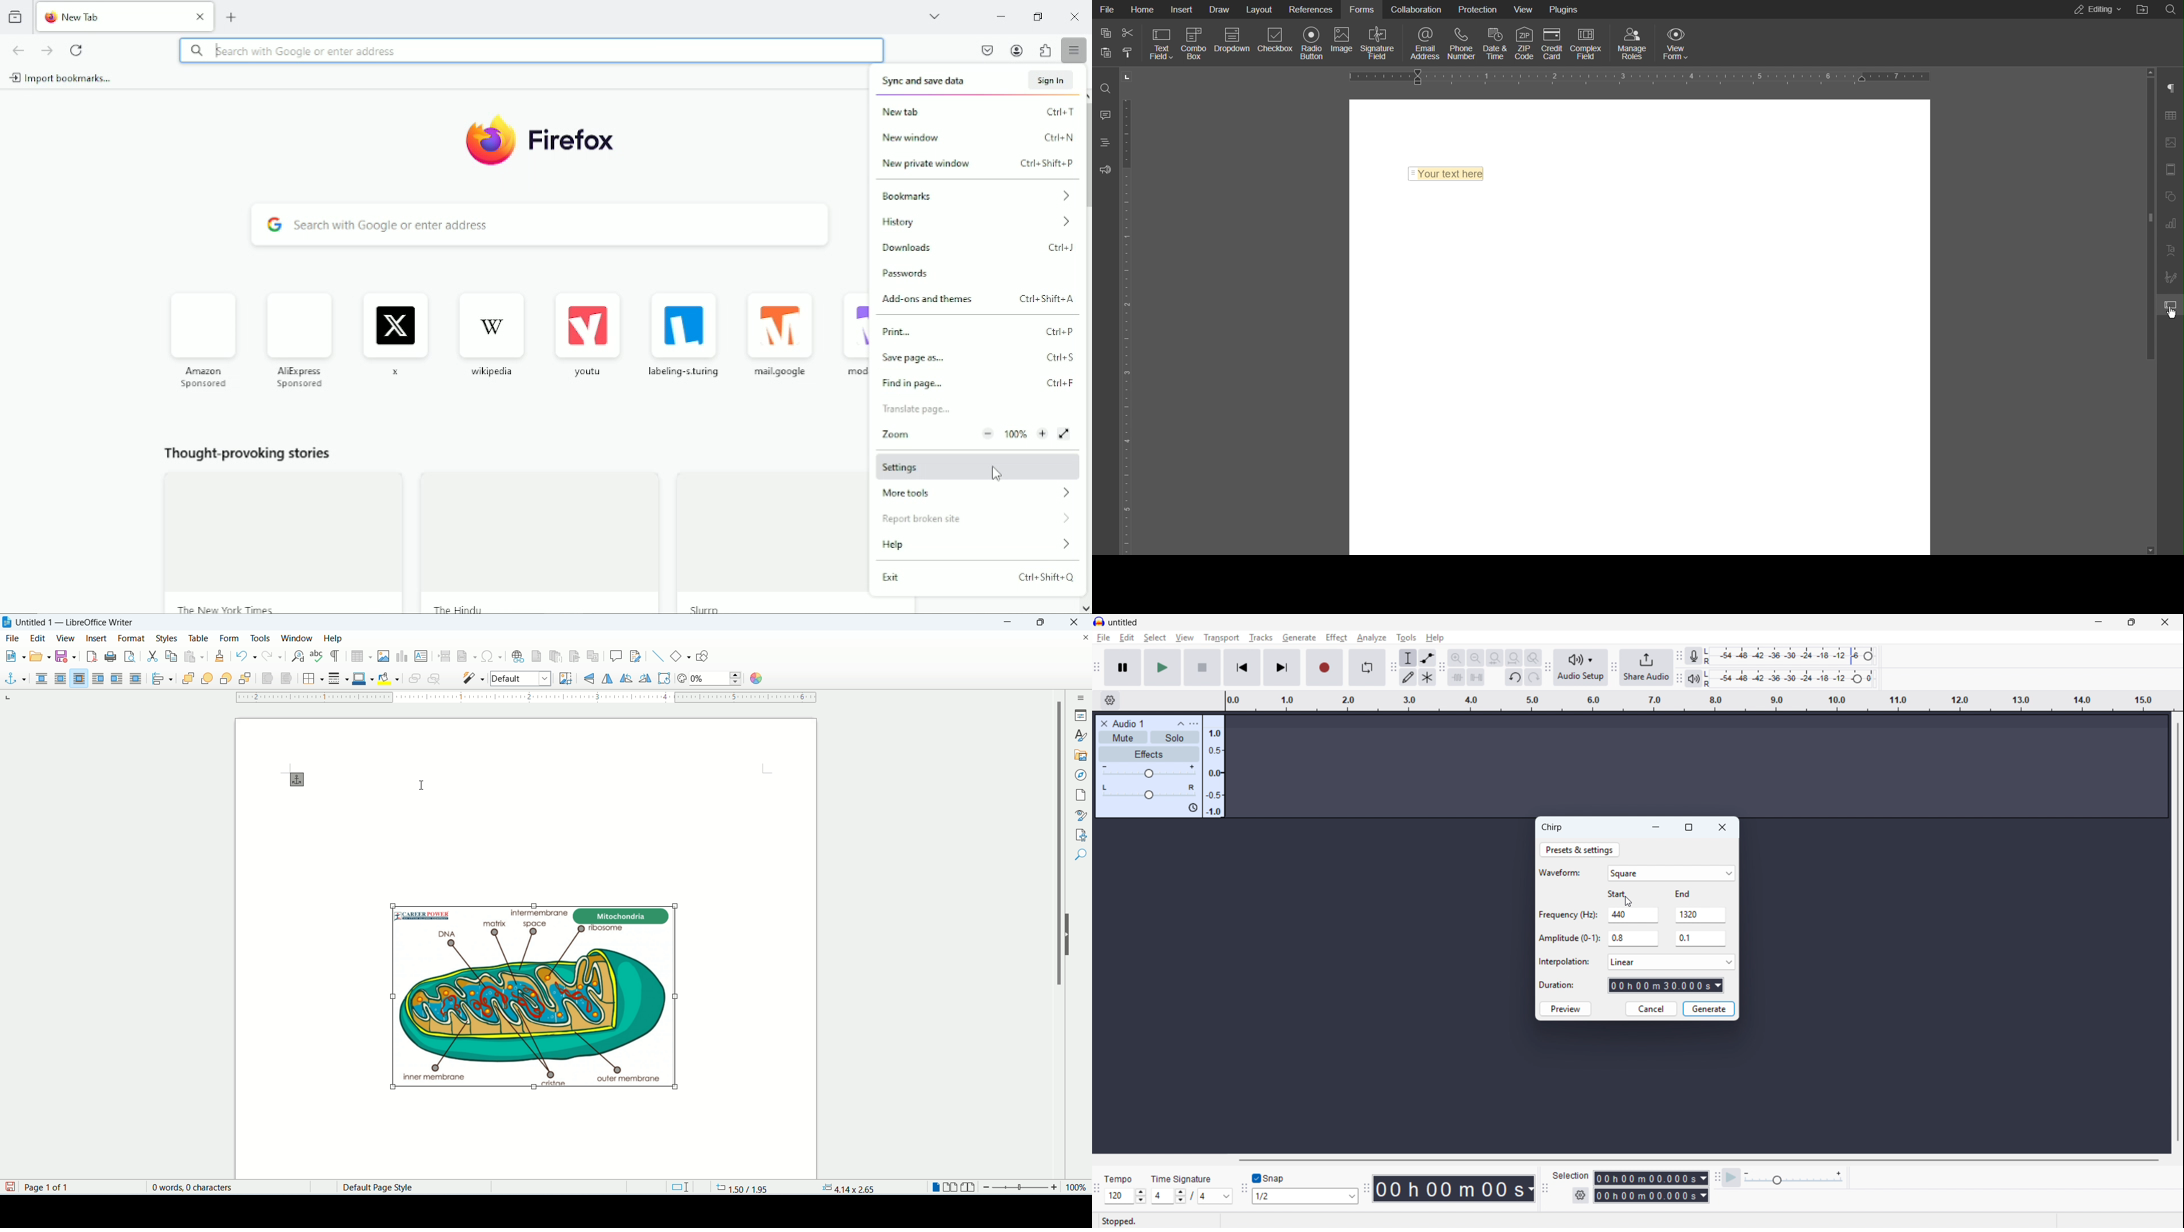  What do you see at coordinates (1367, 667) in the screenshot?
I see `Enable looping ` at bounding box center [1367, 667].